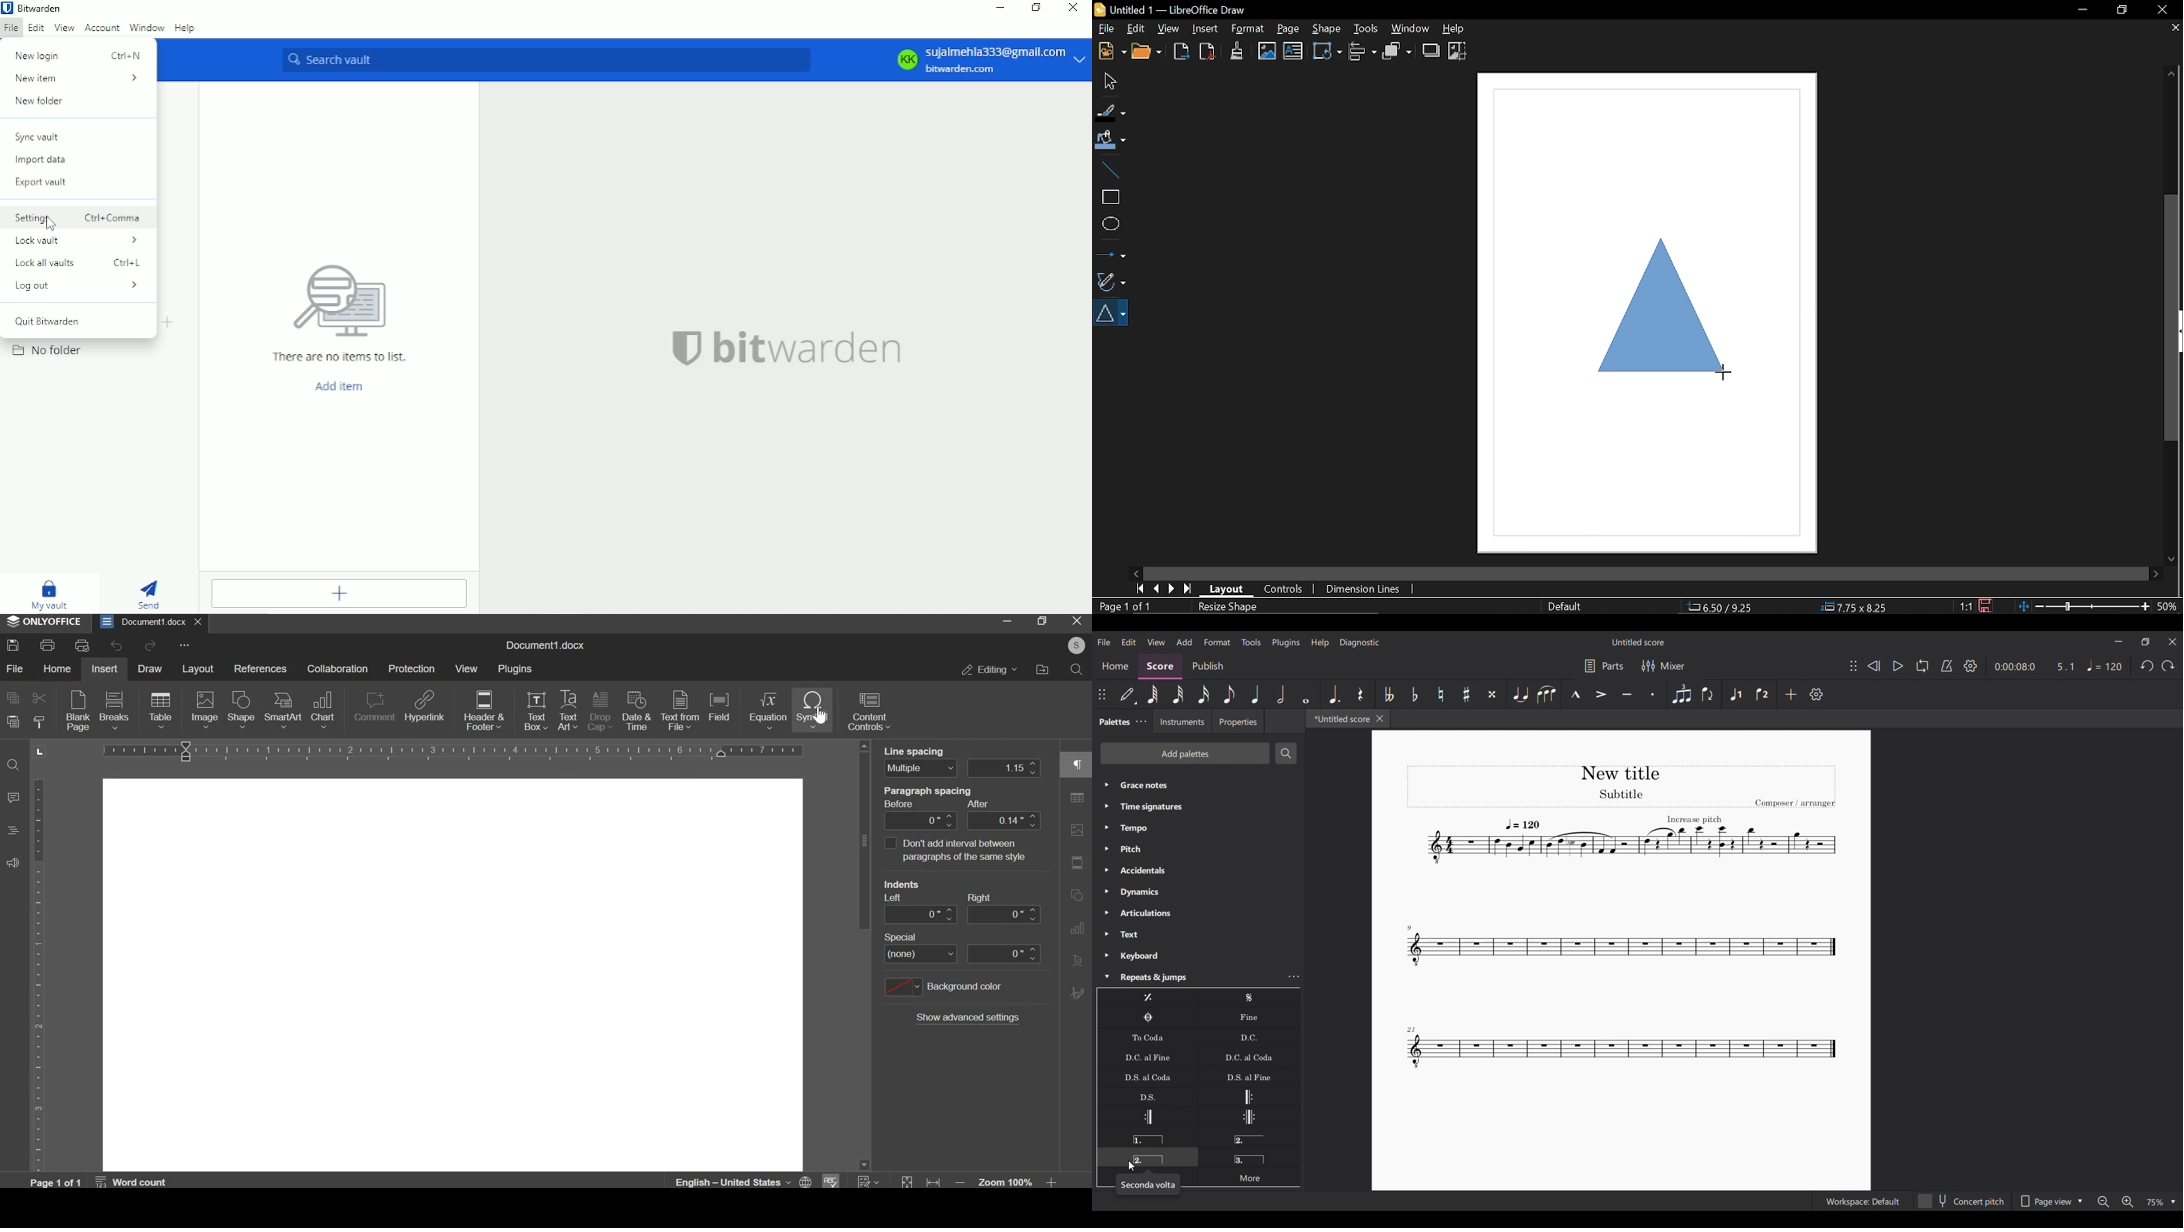 Image resolution: width=2184 pixels, height=1232 pixels. I want to click on Untitled score, so click(1638, 642).